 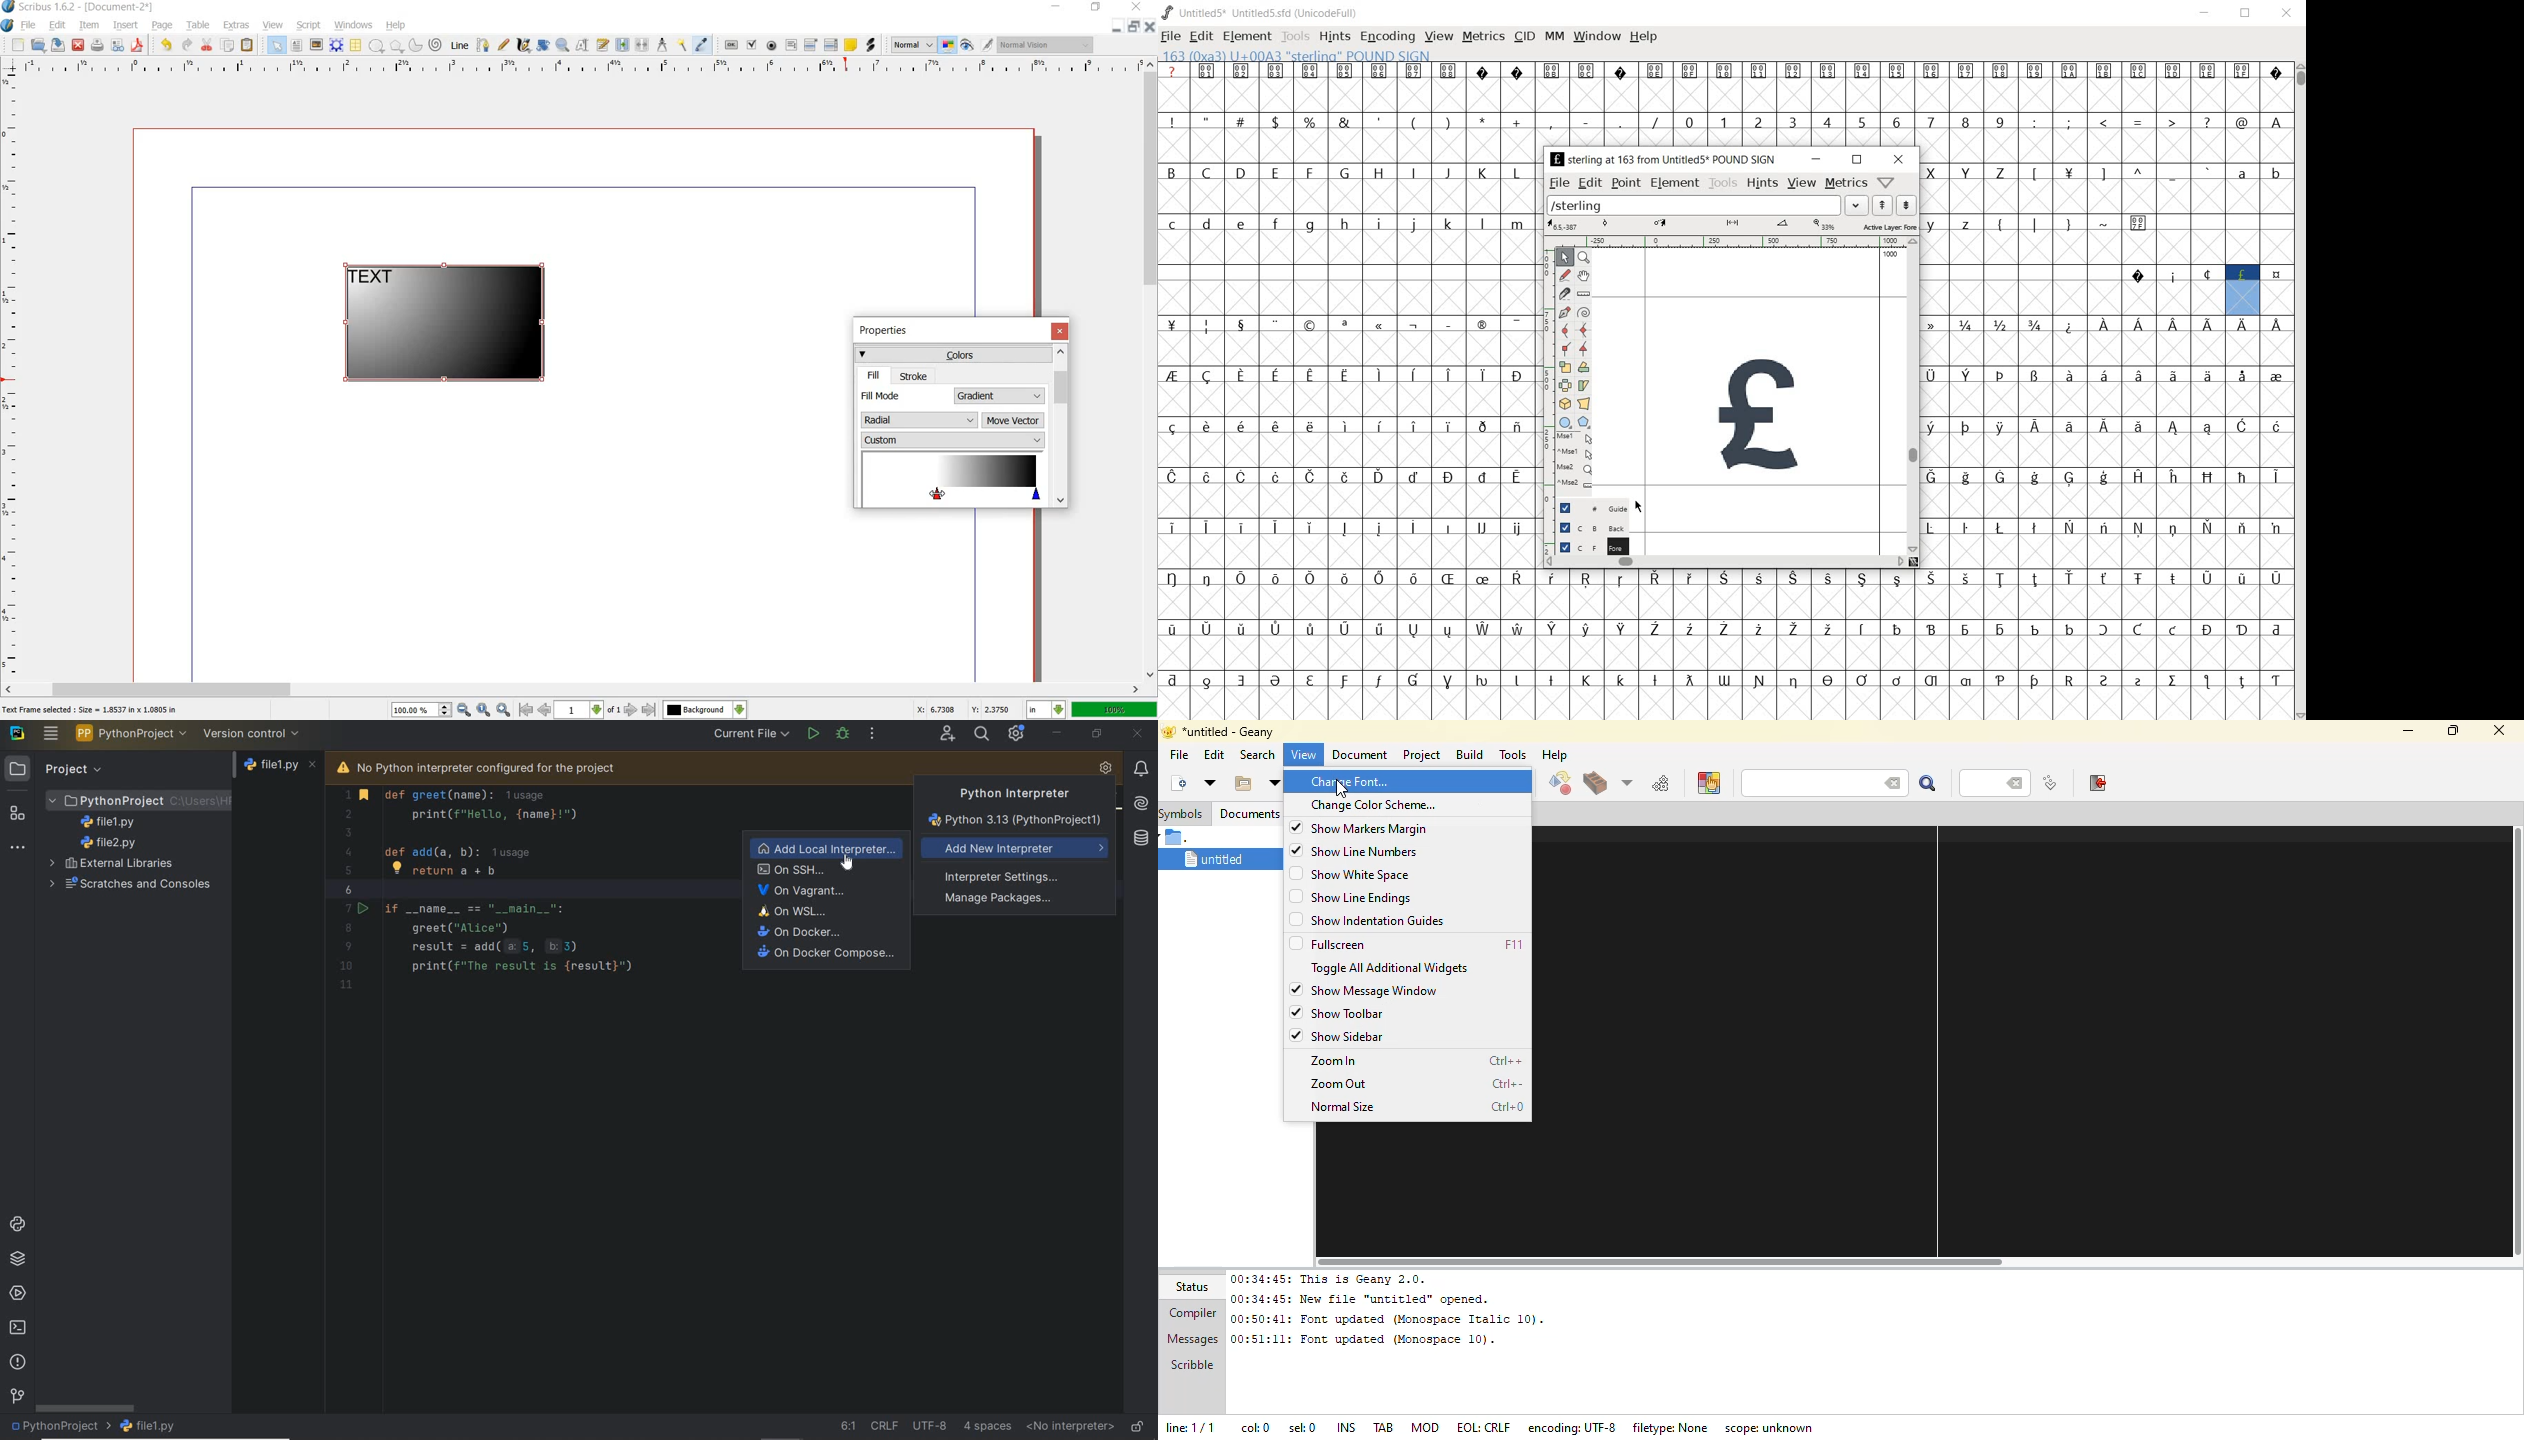 I want to click on edit contents of frame, so click(x=583, y=46).